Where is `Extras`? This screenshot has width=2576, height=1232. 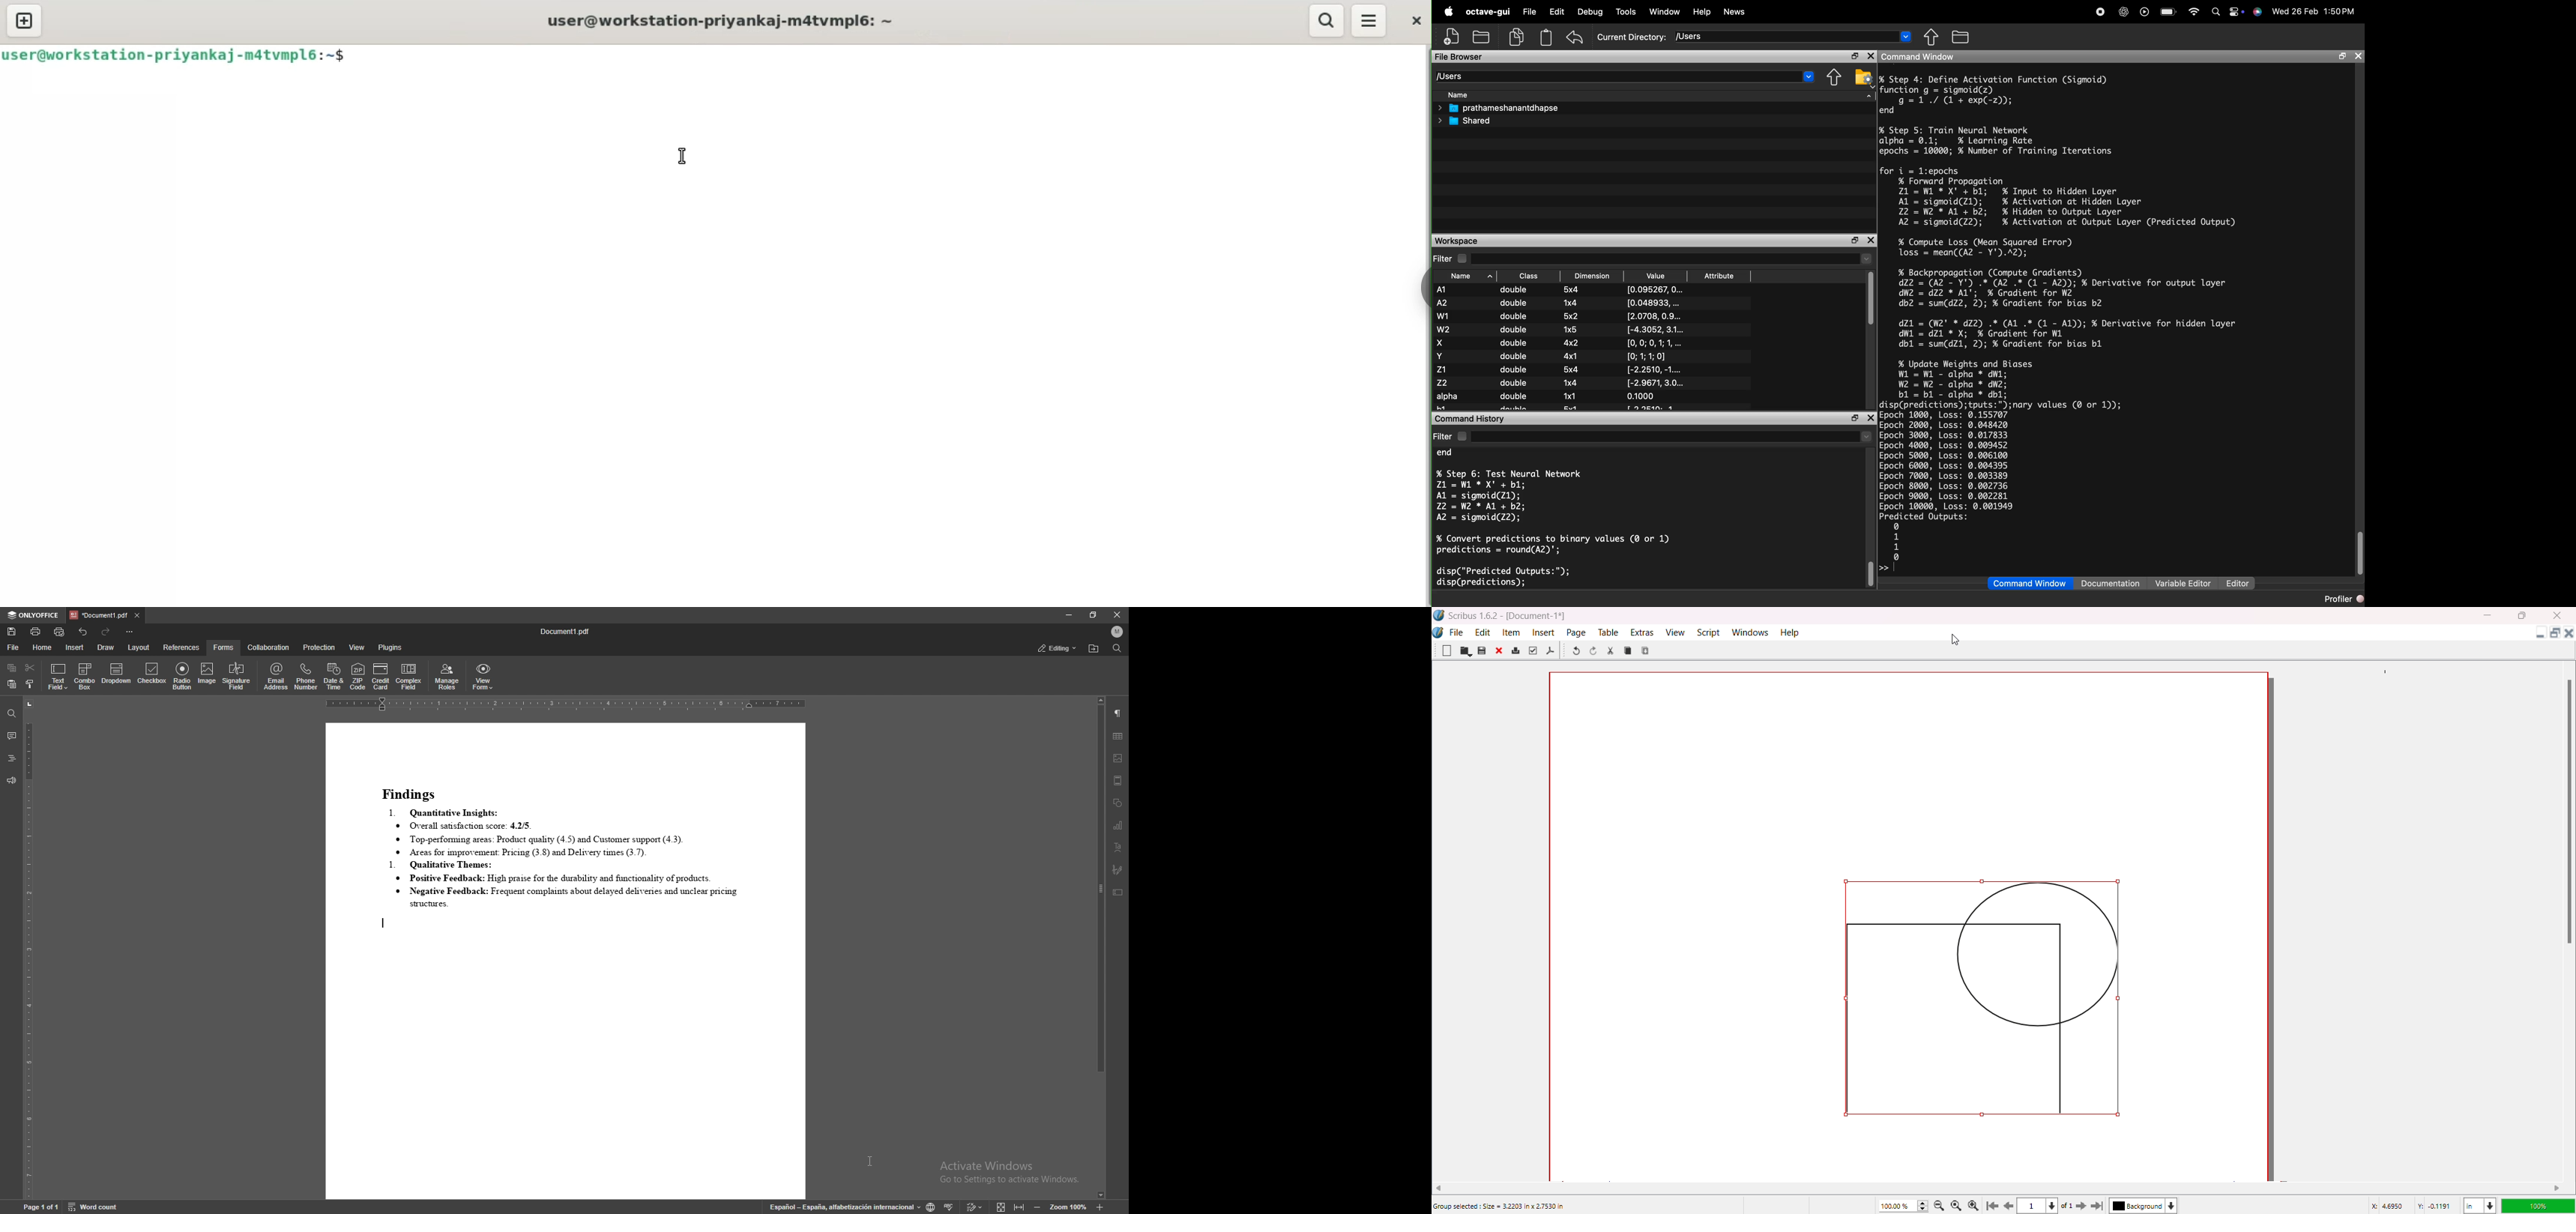 Extras is located at coordinates (1643, 632).